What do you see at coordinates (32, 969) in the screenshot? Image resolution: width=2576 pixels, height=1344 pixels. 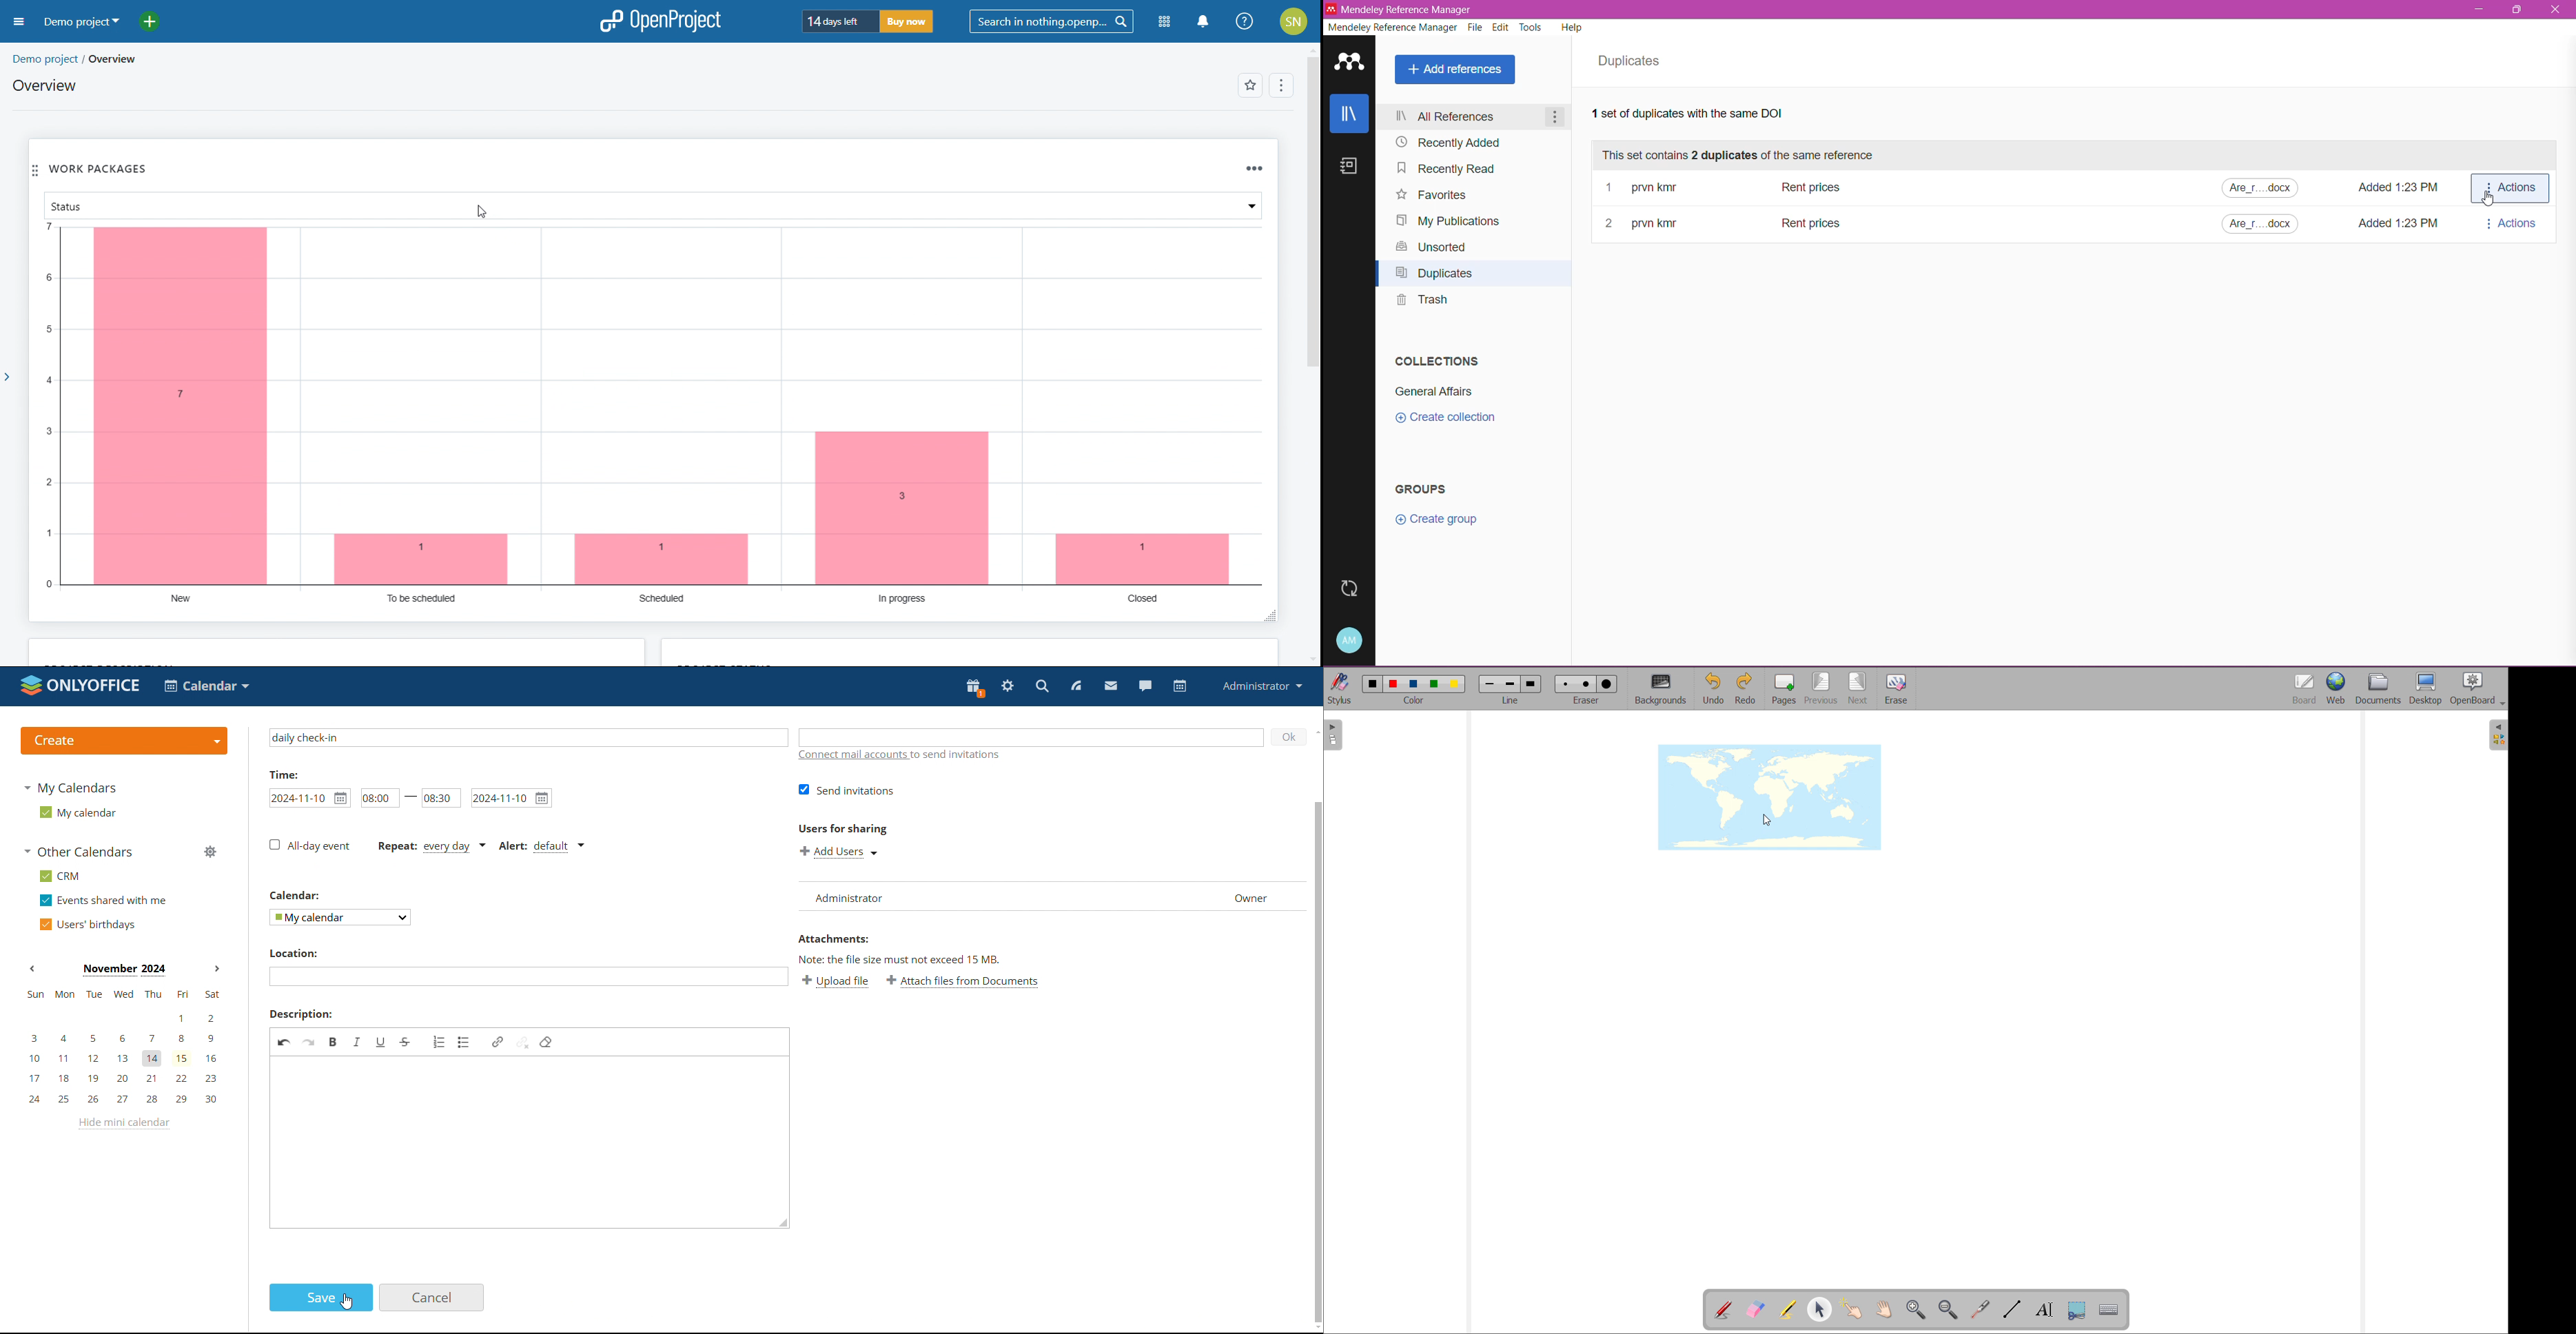 I see `previous month` at bounding box center [32, 969].